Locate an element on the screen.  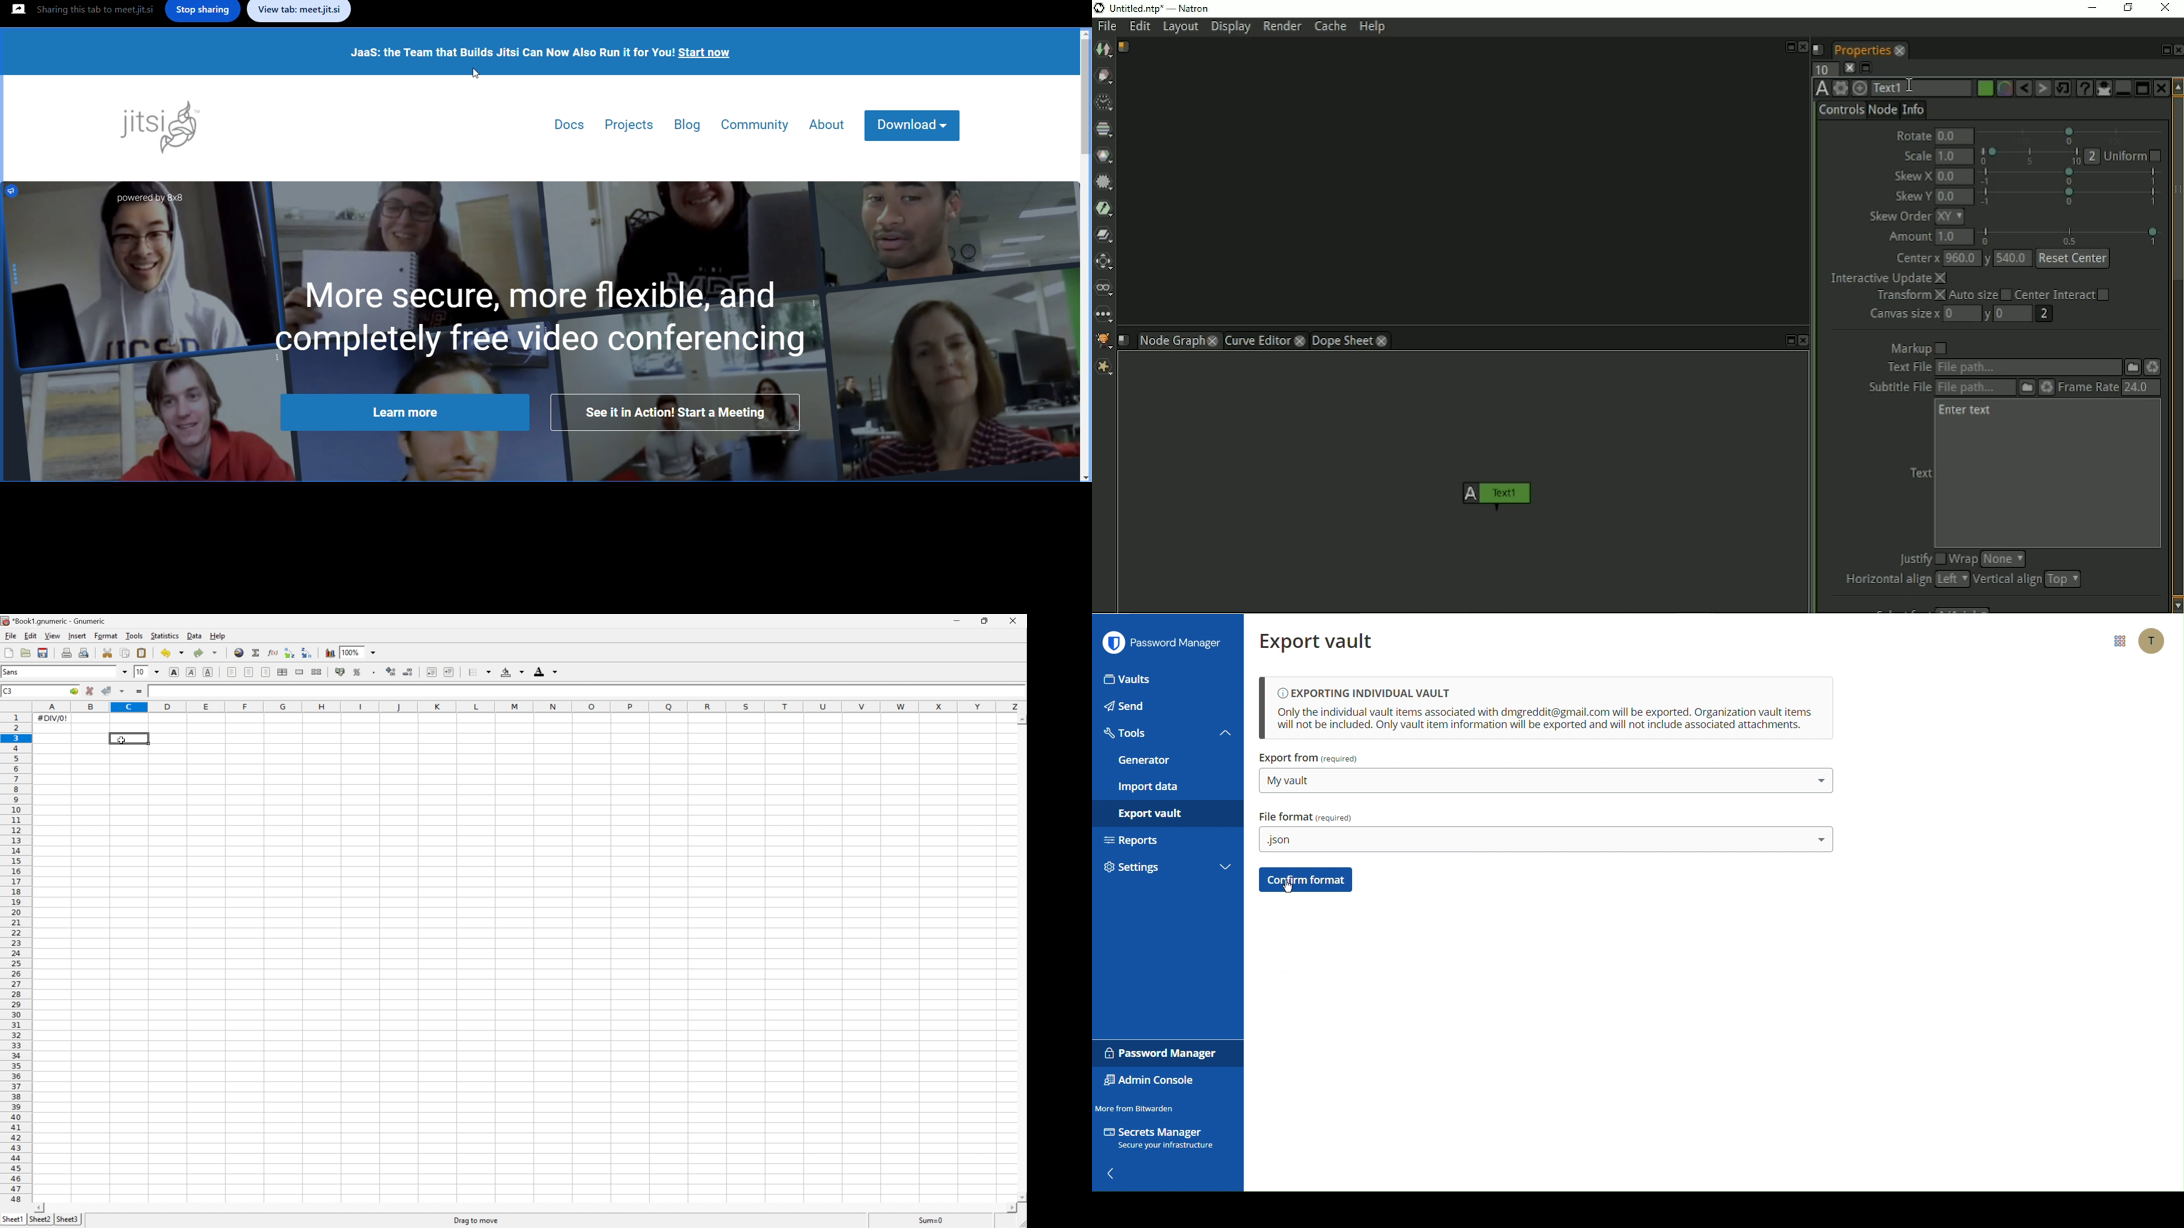
More Options is located at coordinates (2119, 642).